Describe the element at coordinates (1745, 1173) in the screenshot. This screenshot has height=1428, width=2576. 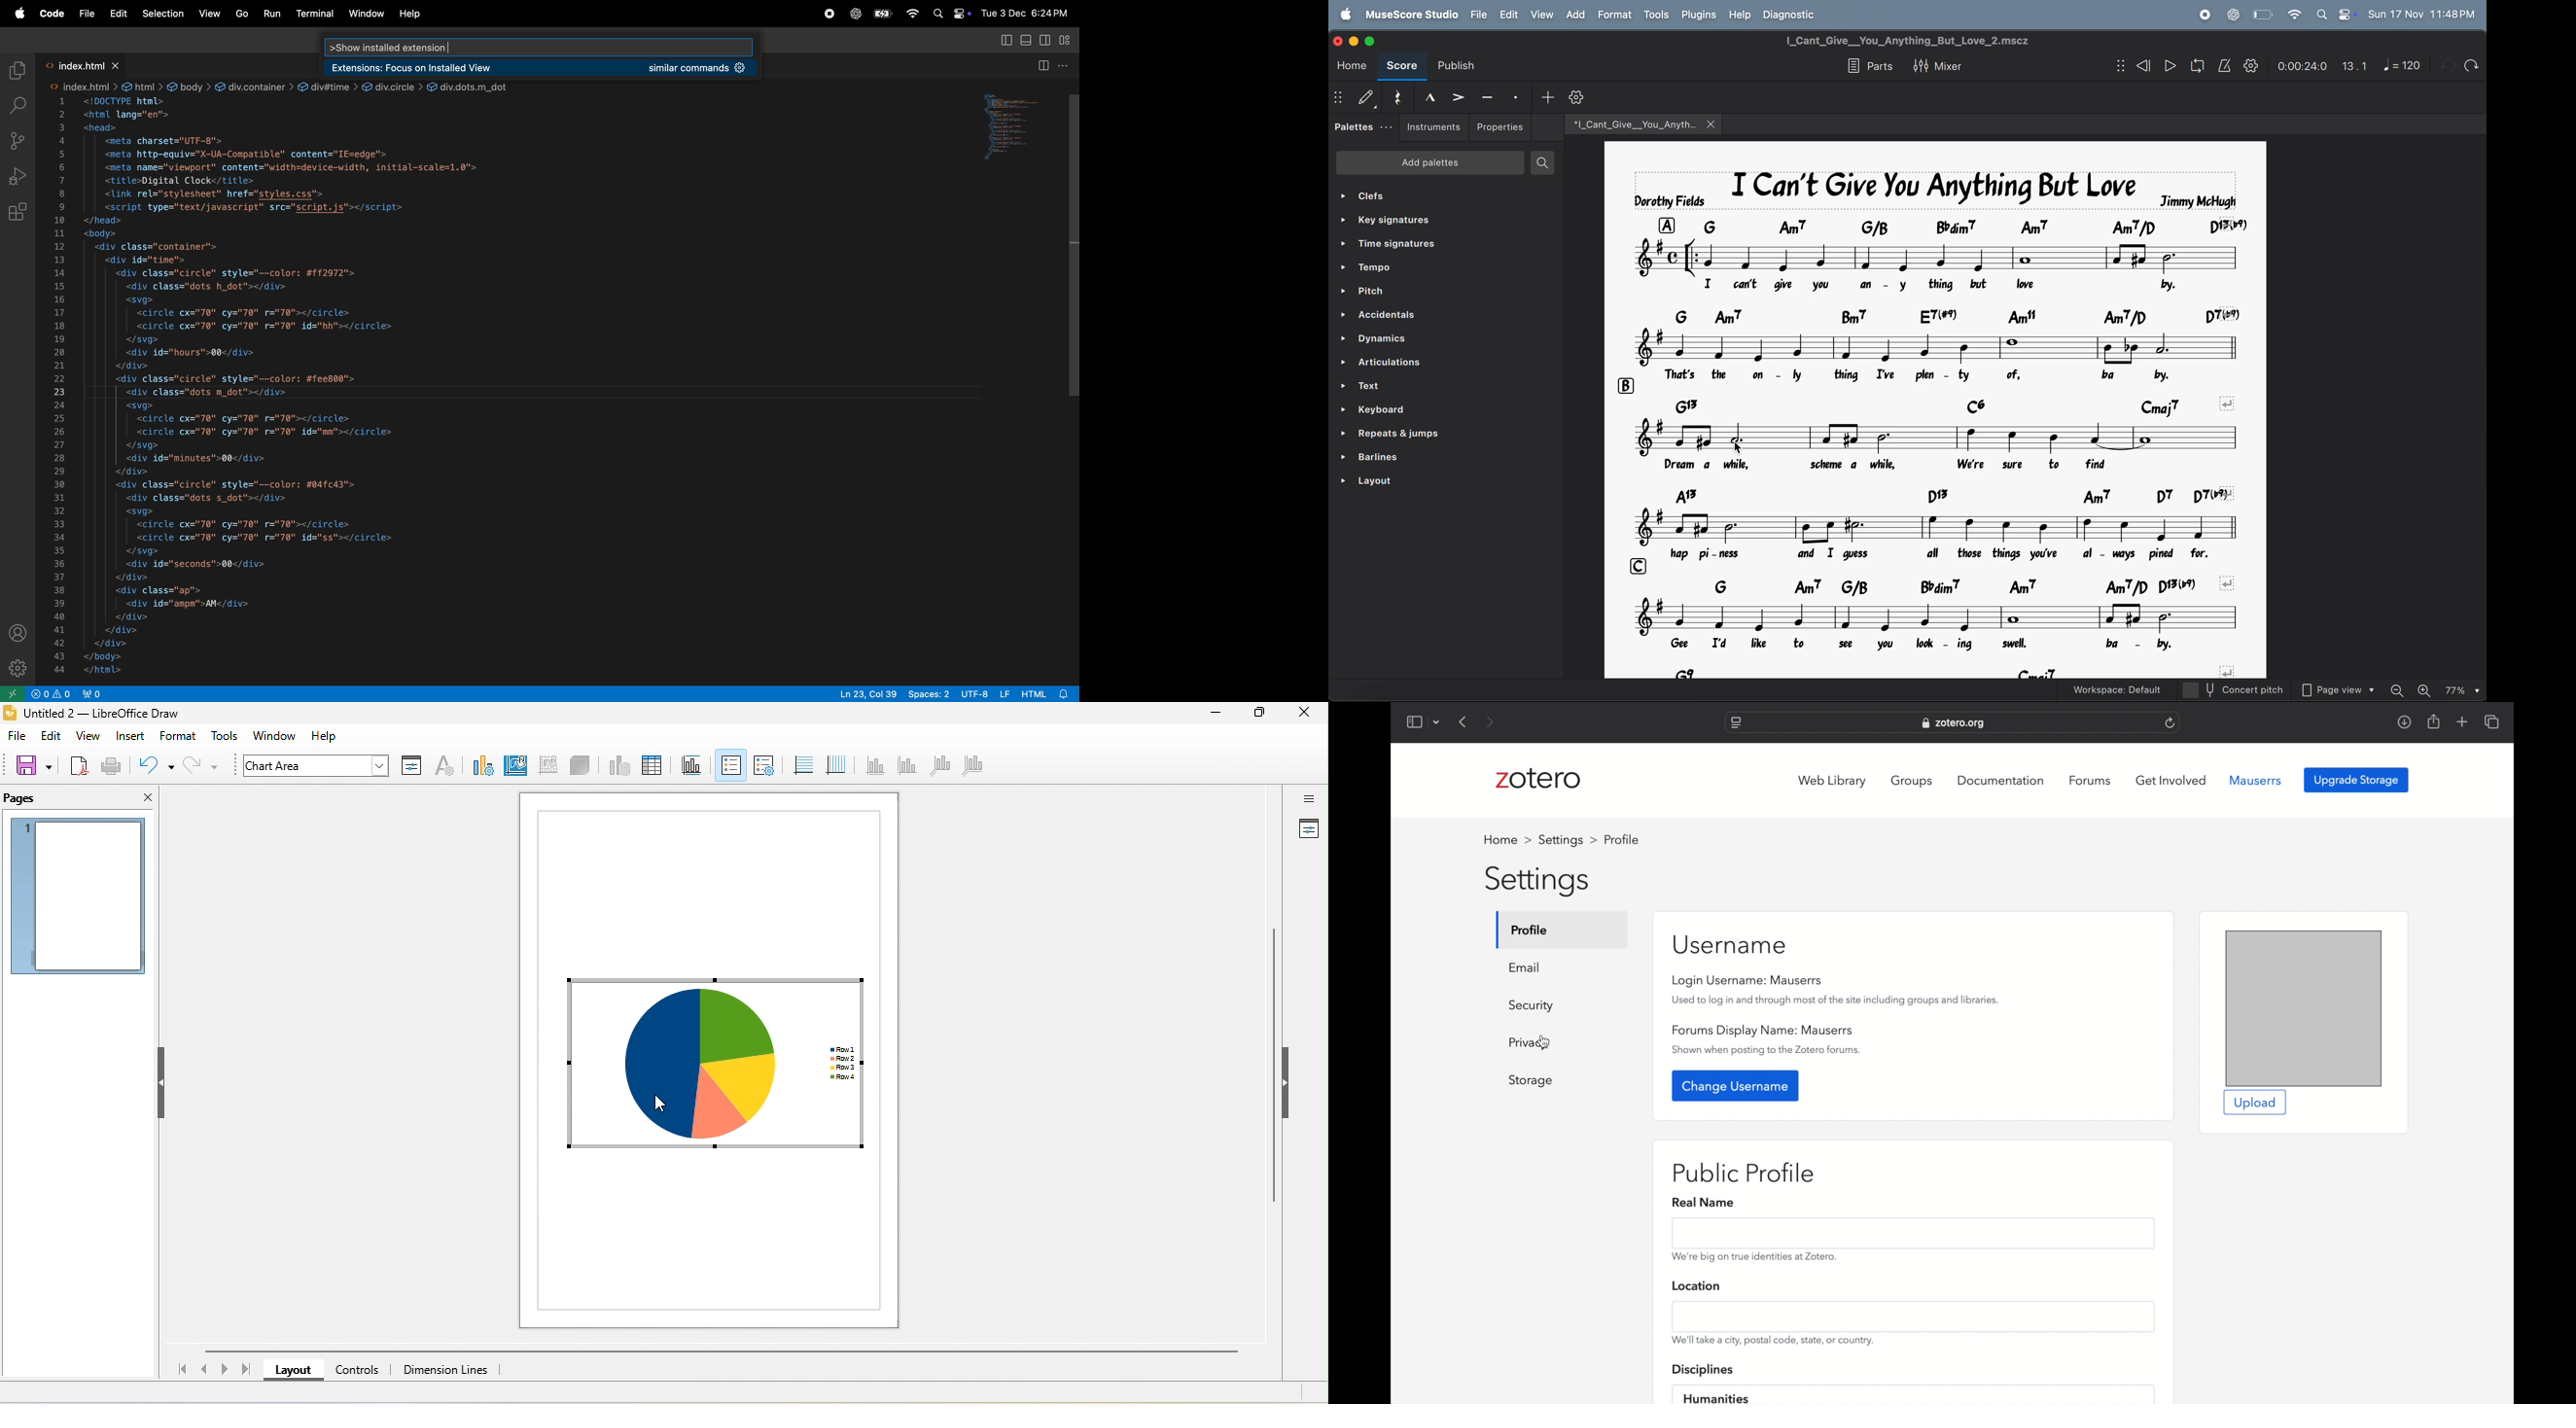
I see `public profile` at that location.